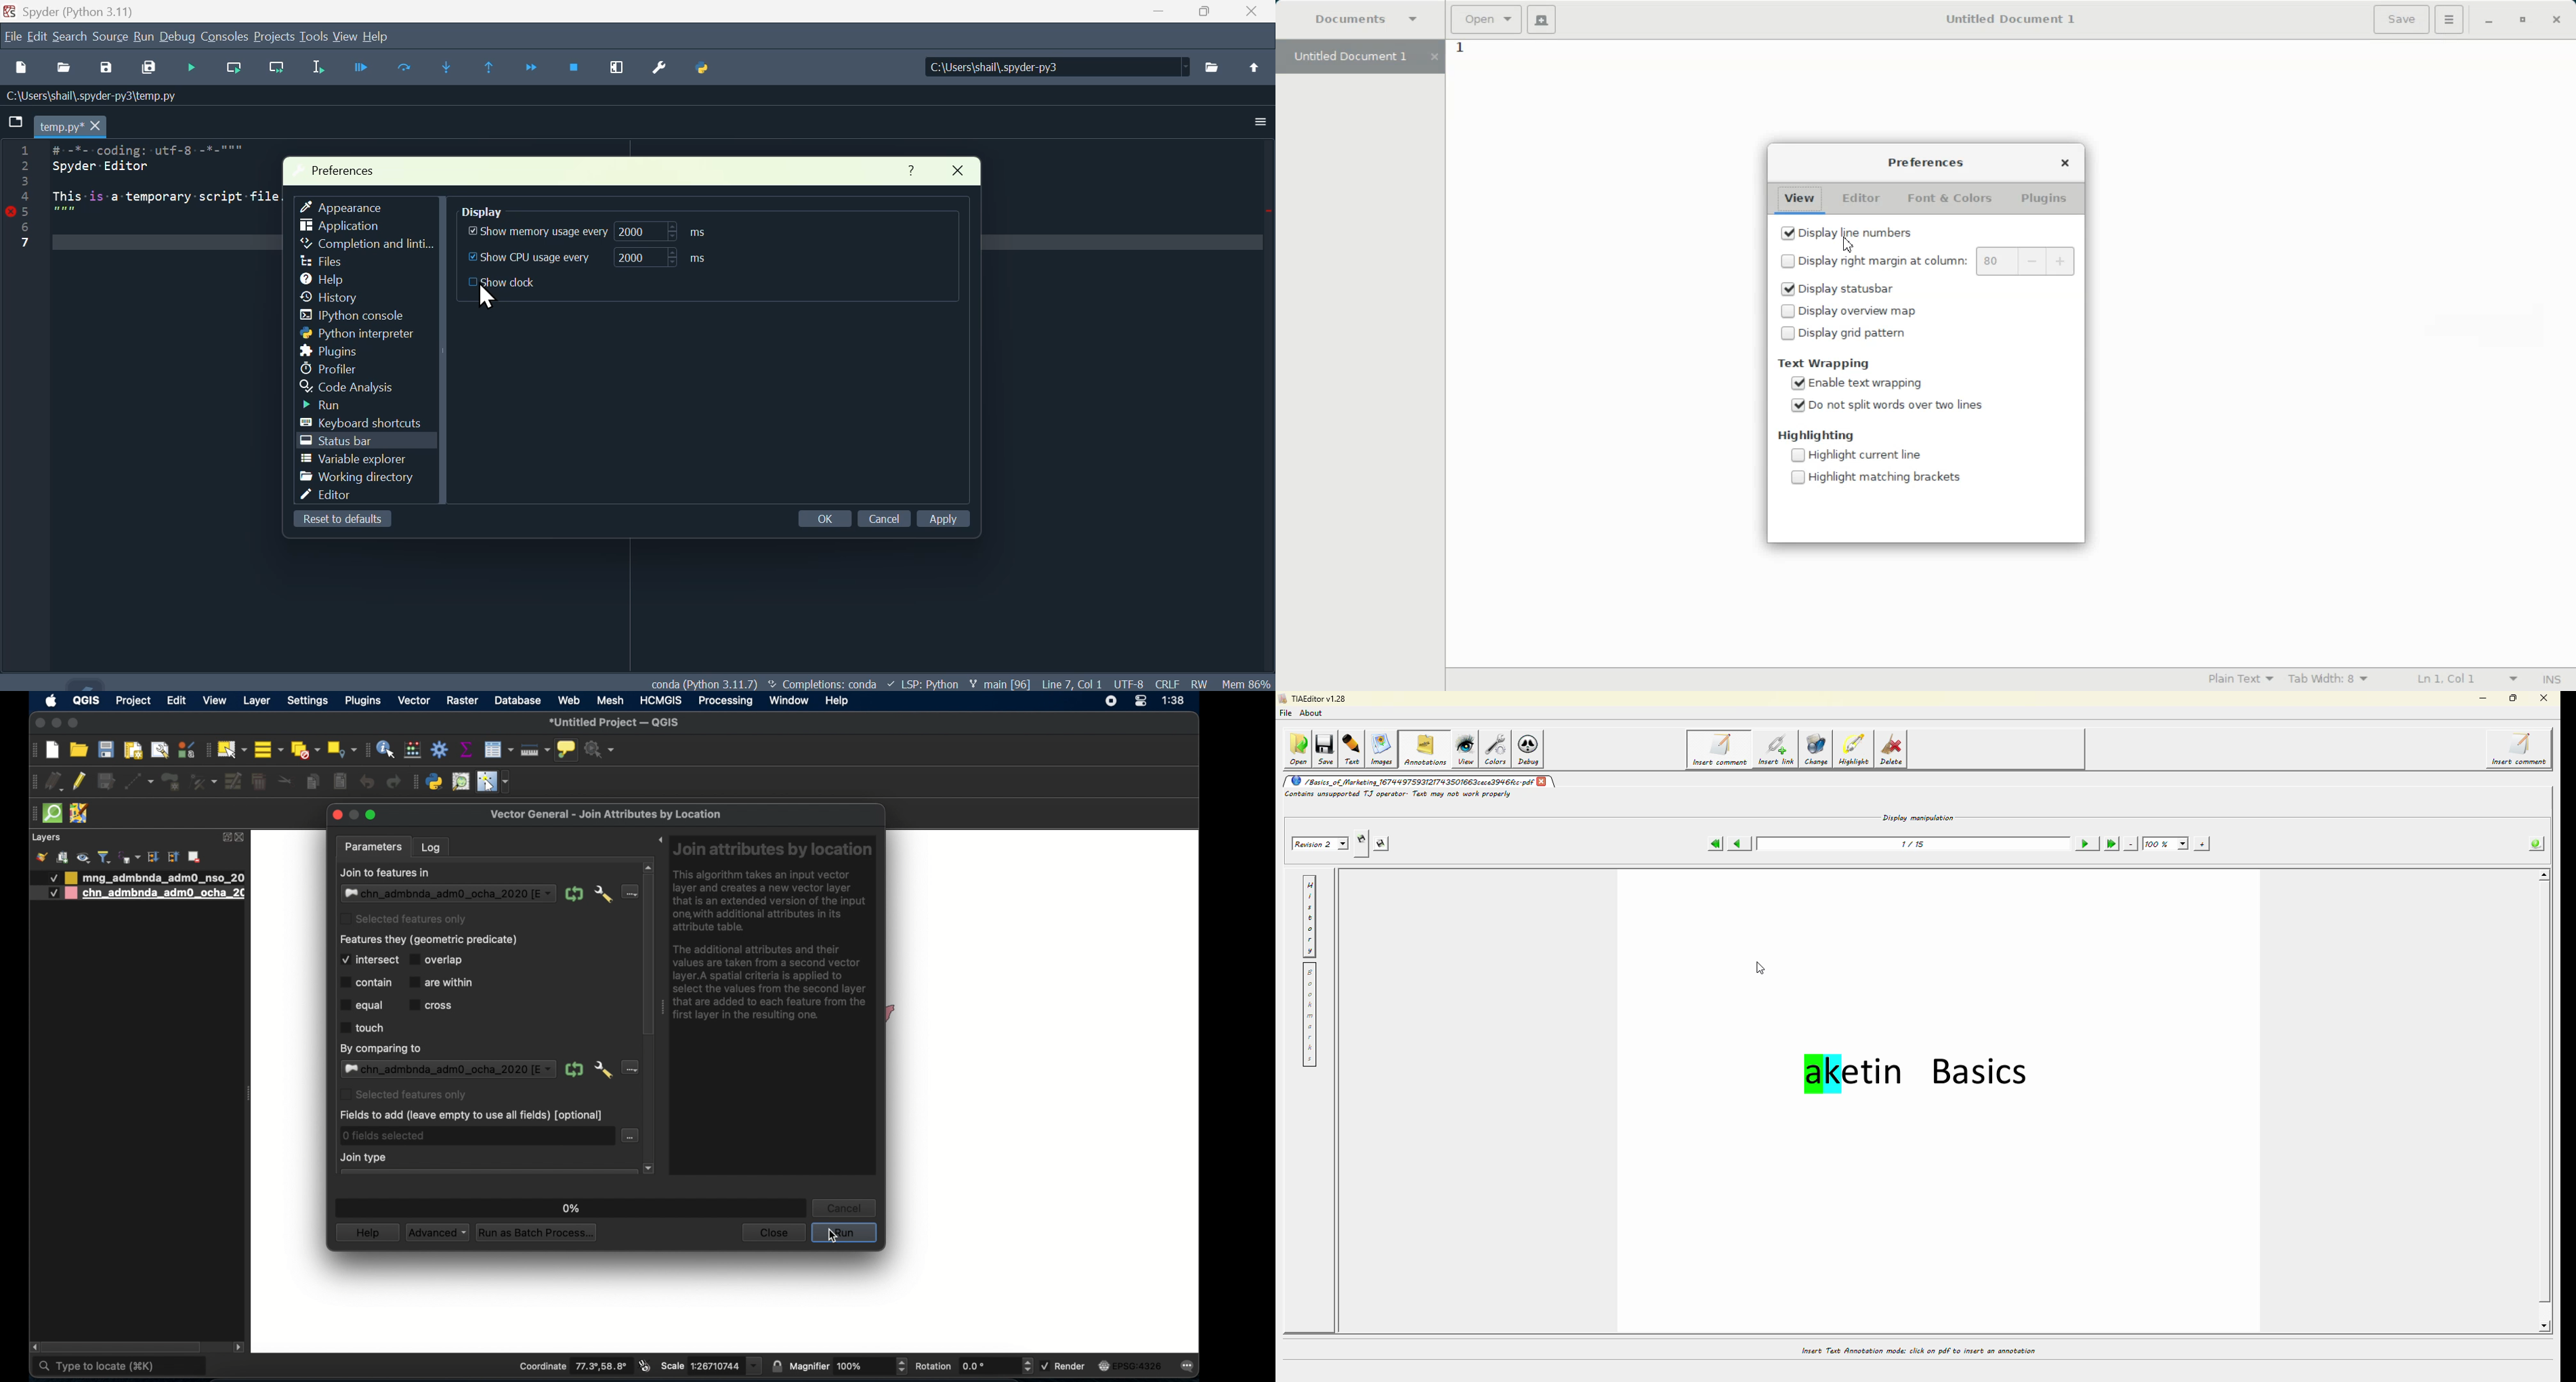 This screenshot has height=1400, width=2576. Describe the element at coordinates (1949, 200) in the screenshot. I see `Font & Colors` at that location.